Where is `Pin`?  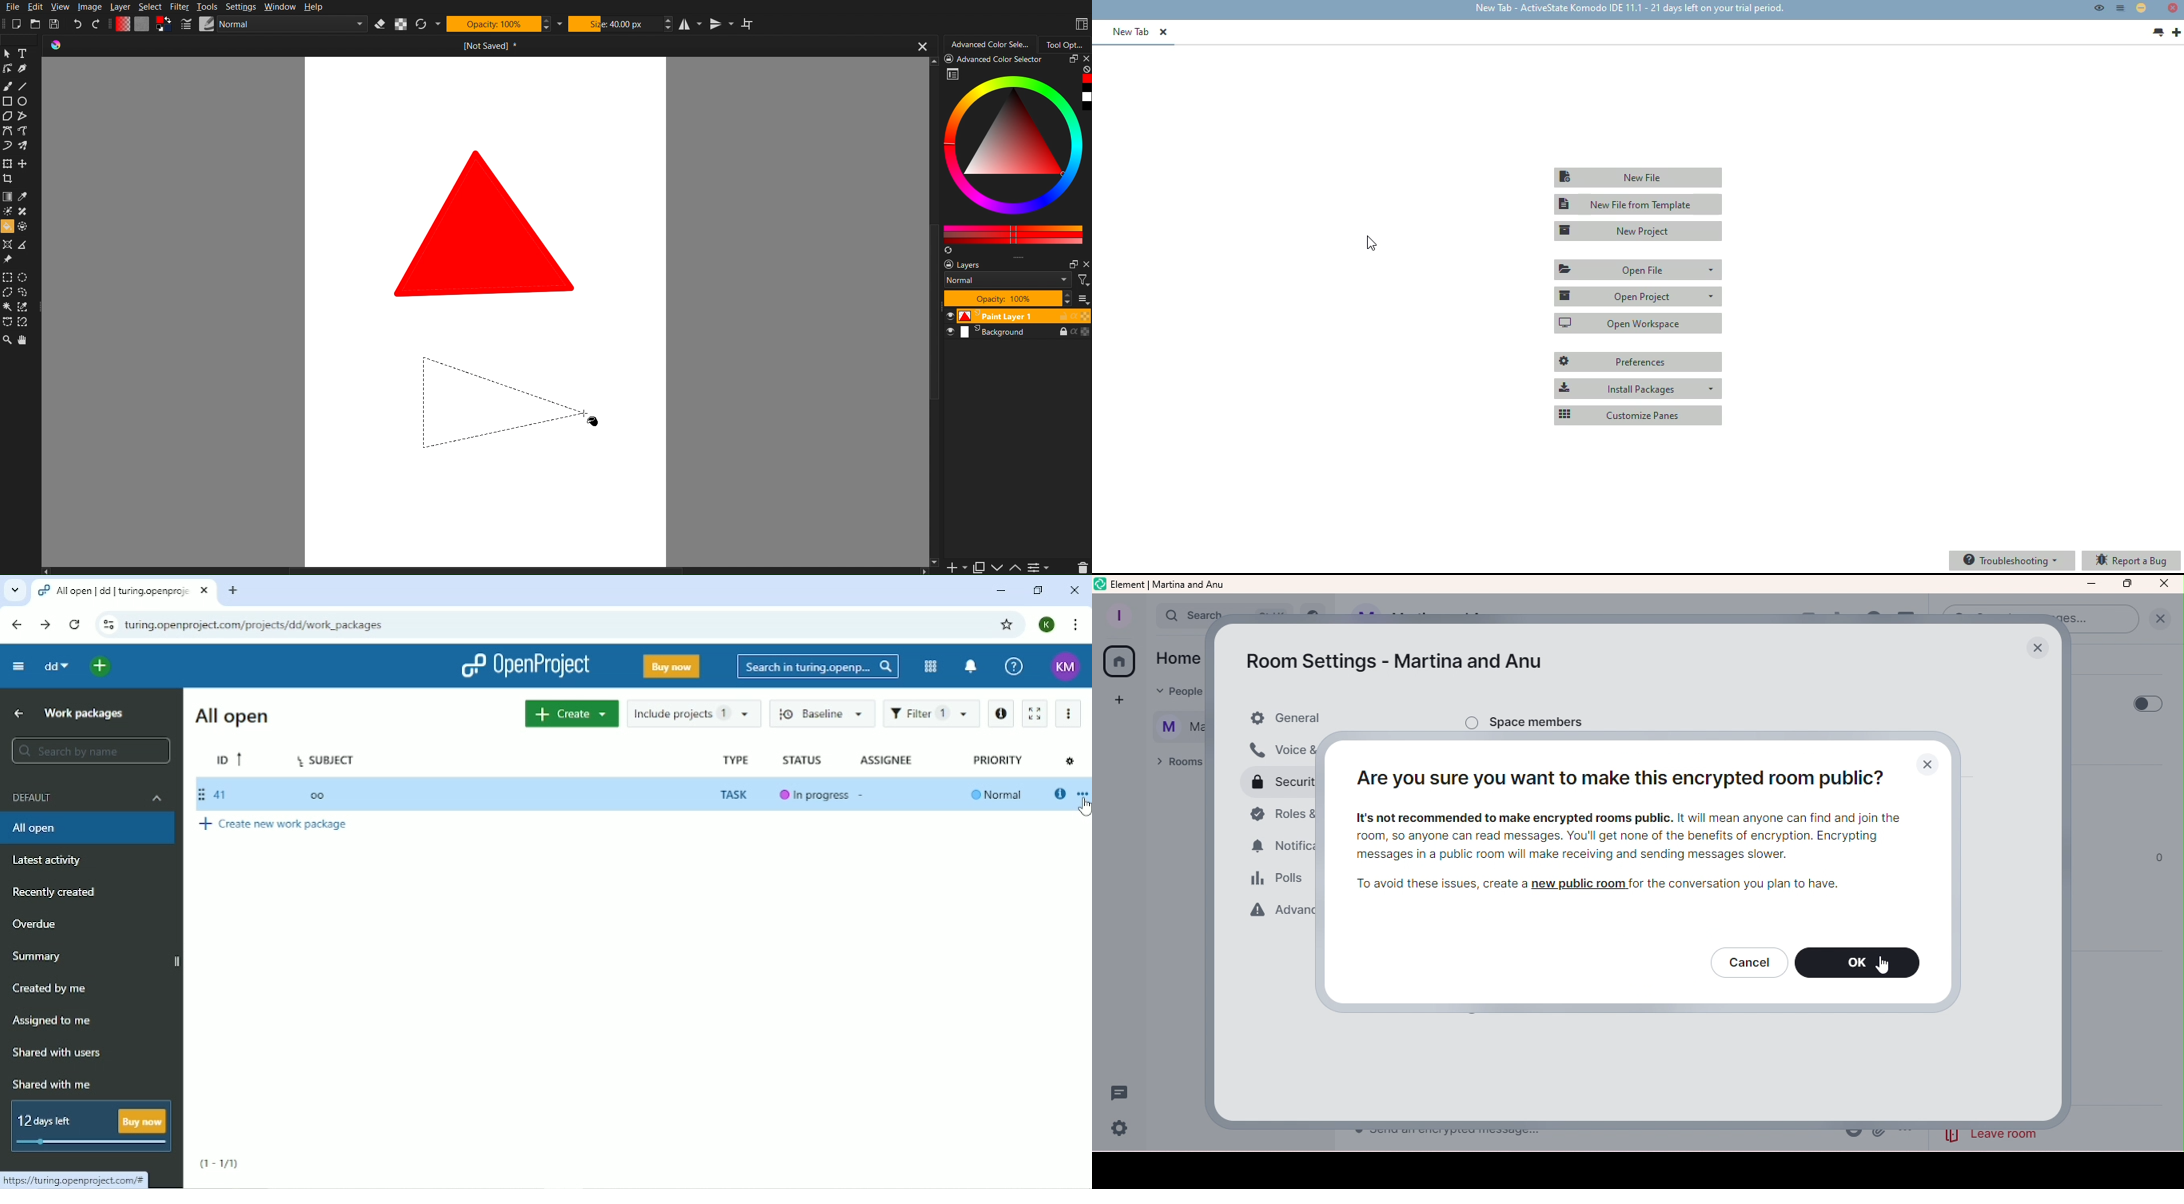 Pin is located at coordinates (7, 260).